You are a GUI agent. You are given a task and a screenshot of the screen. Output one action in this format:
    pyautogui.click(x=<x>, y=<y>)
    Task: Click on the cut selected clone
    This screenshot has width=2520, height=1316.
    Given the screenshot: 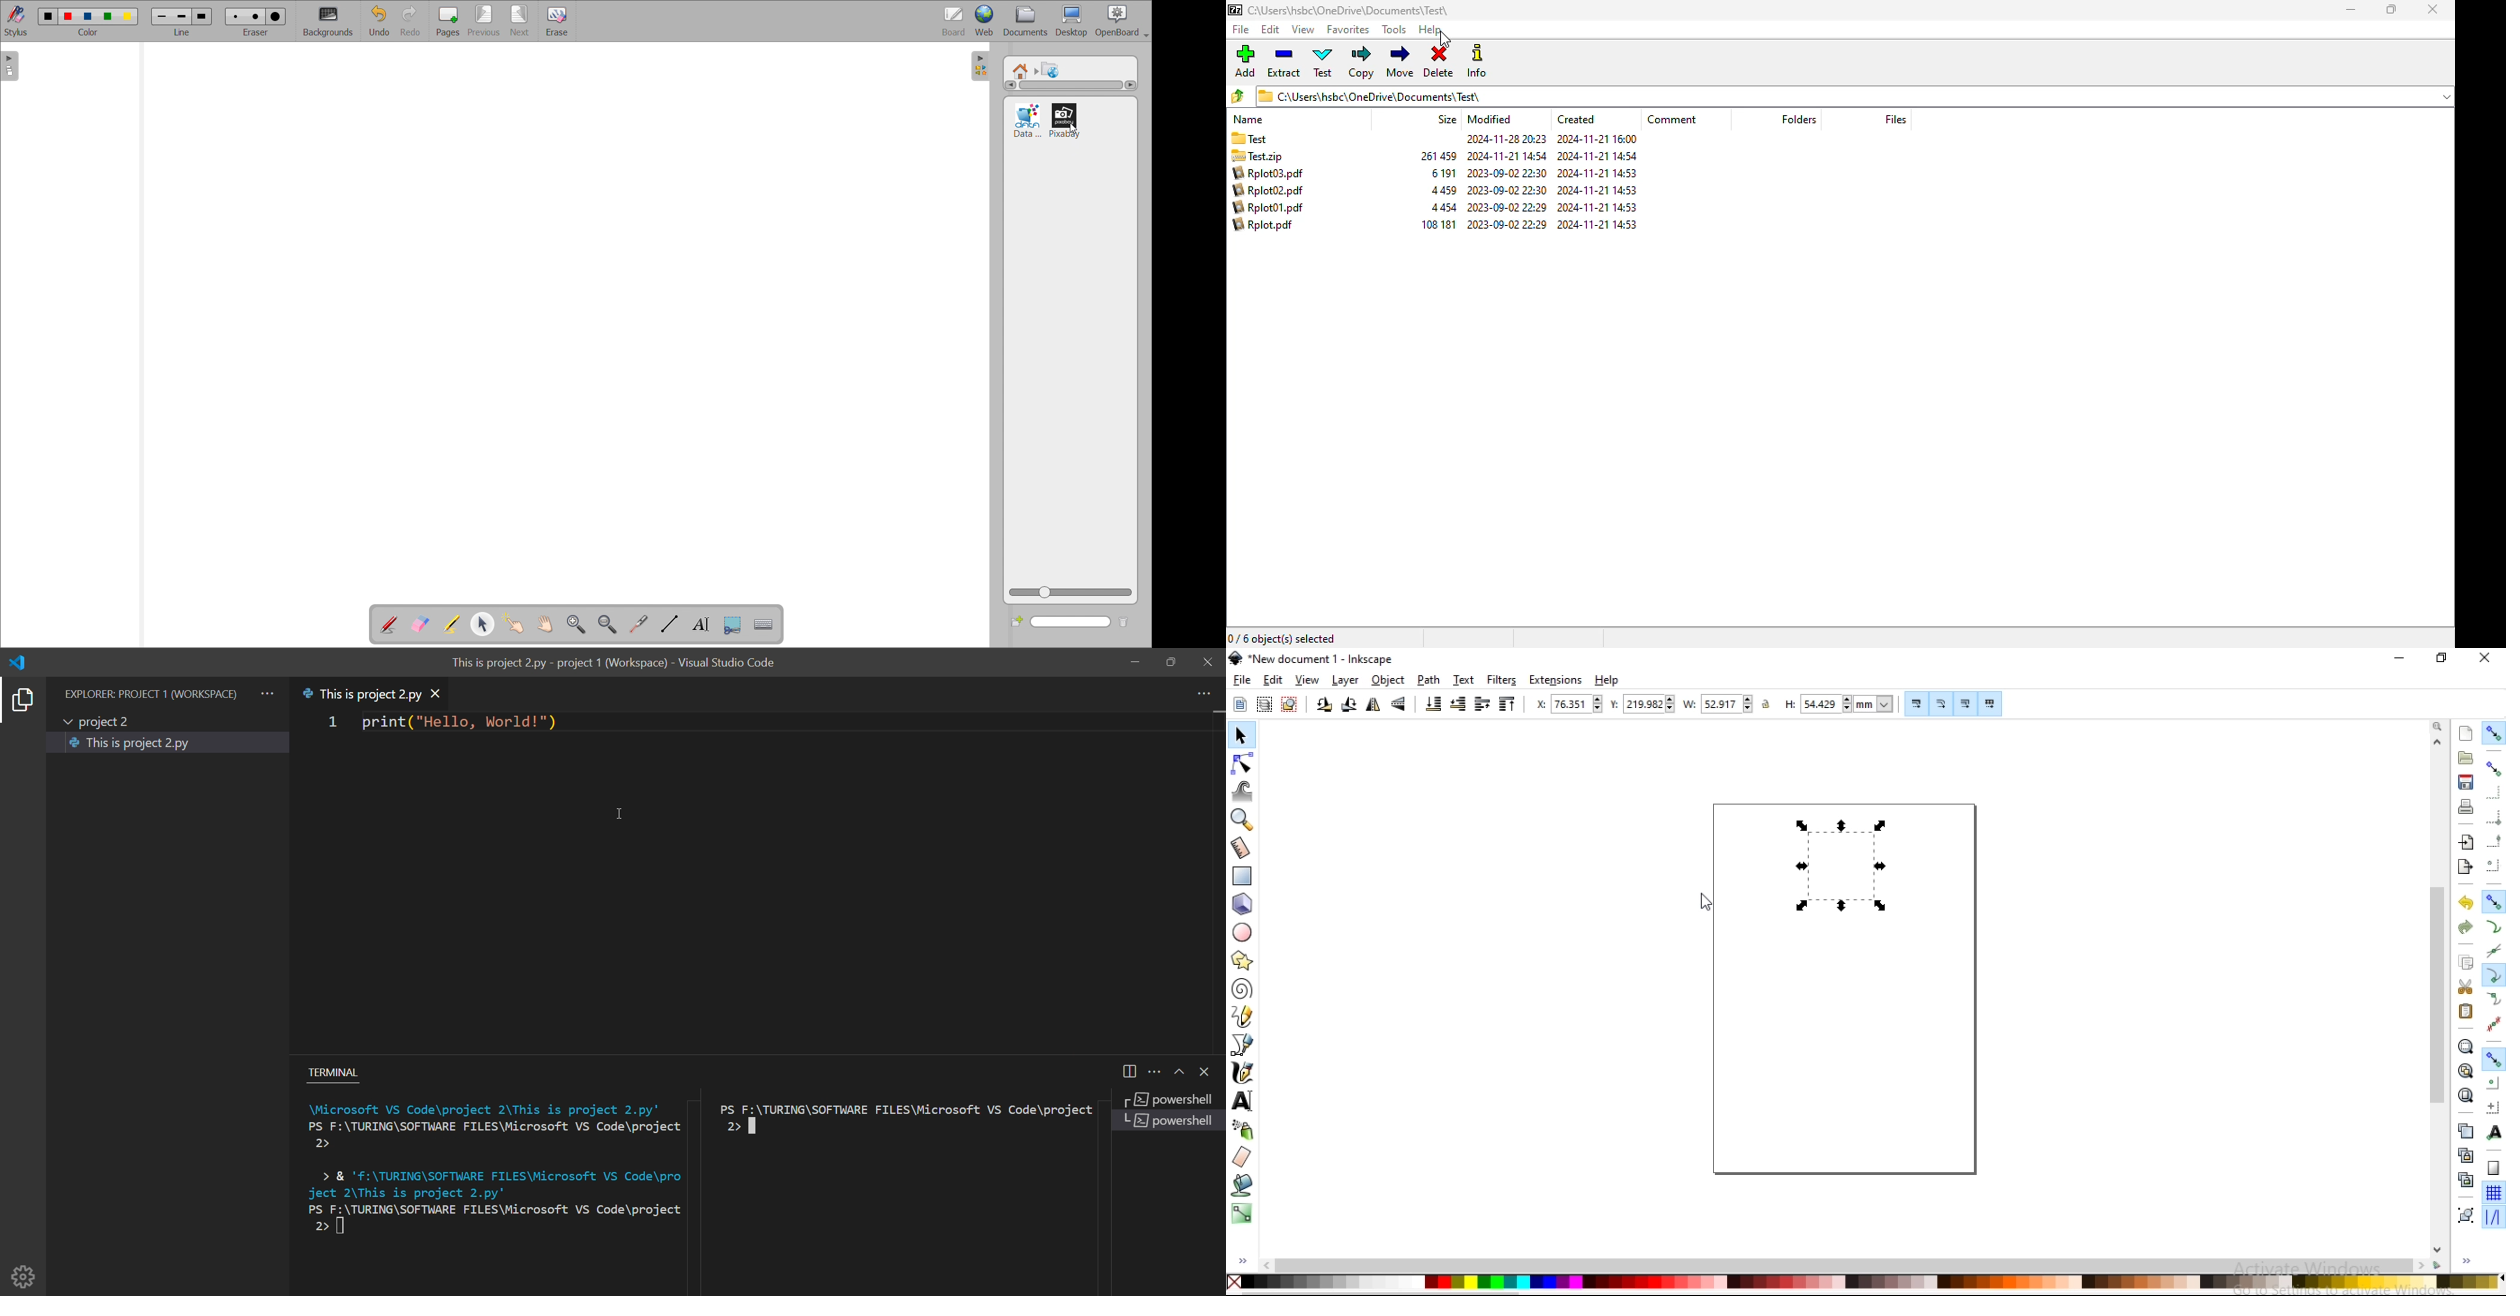 What is the action you would take?
    pyautogui.click(x=2463, y=1181)
    